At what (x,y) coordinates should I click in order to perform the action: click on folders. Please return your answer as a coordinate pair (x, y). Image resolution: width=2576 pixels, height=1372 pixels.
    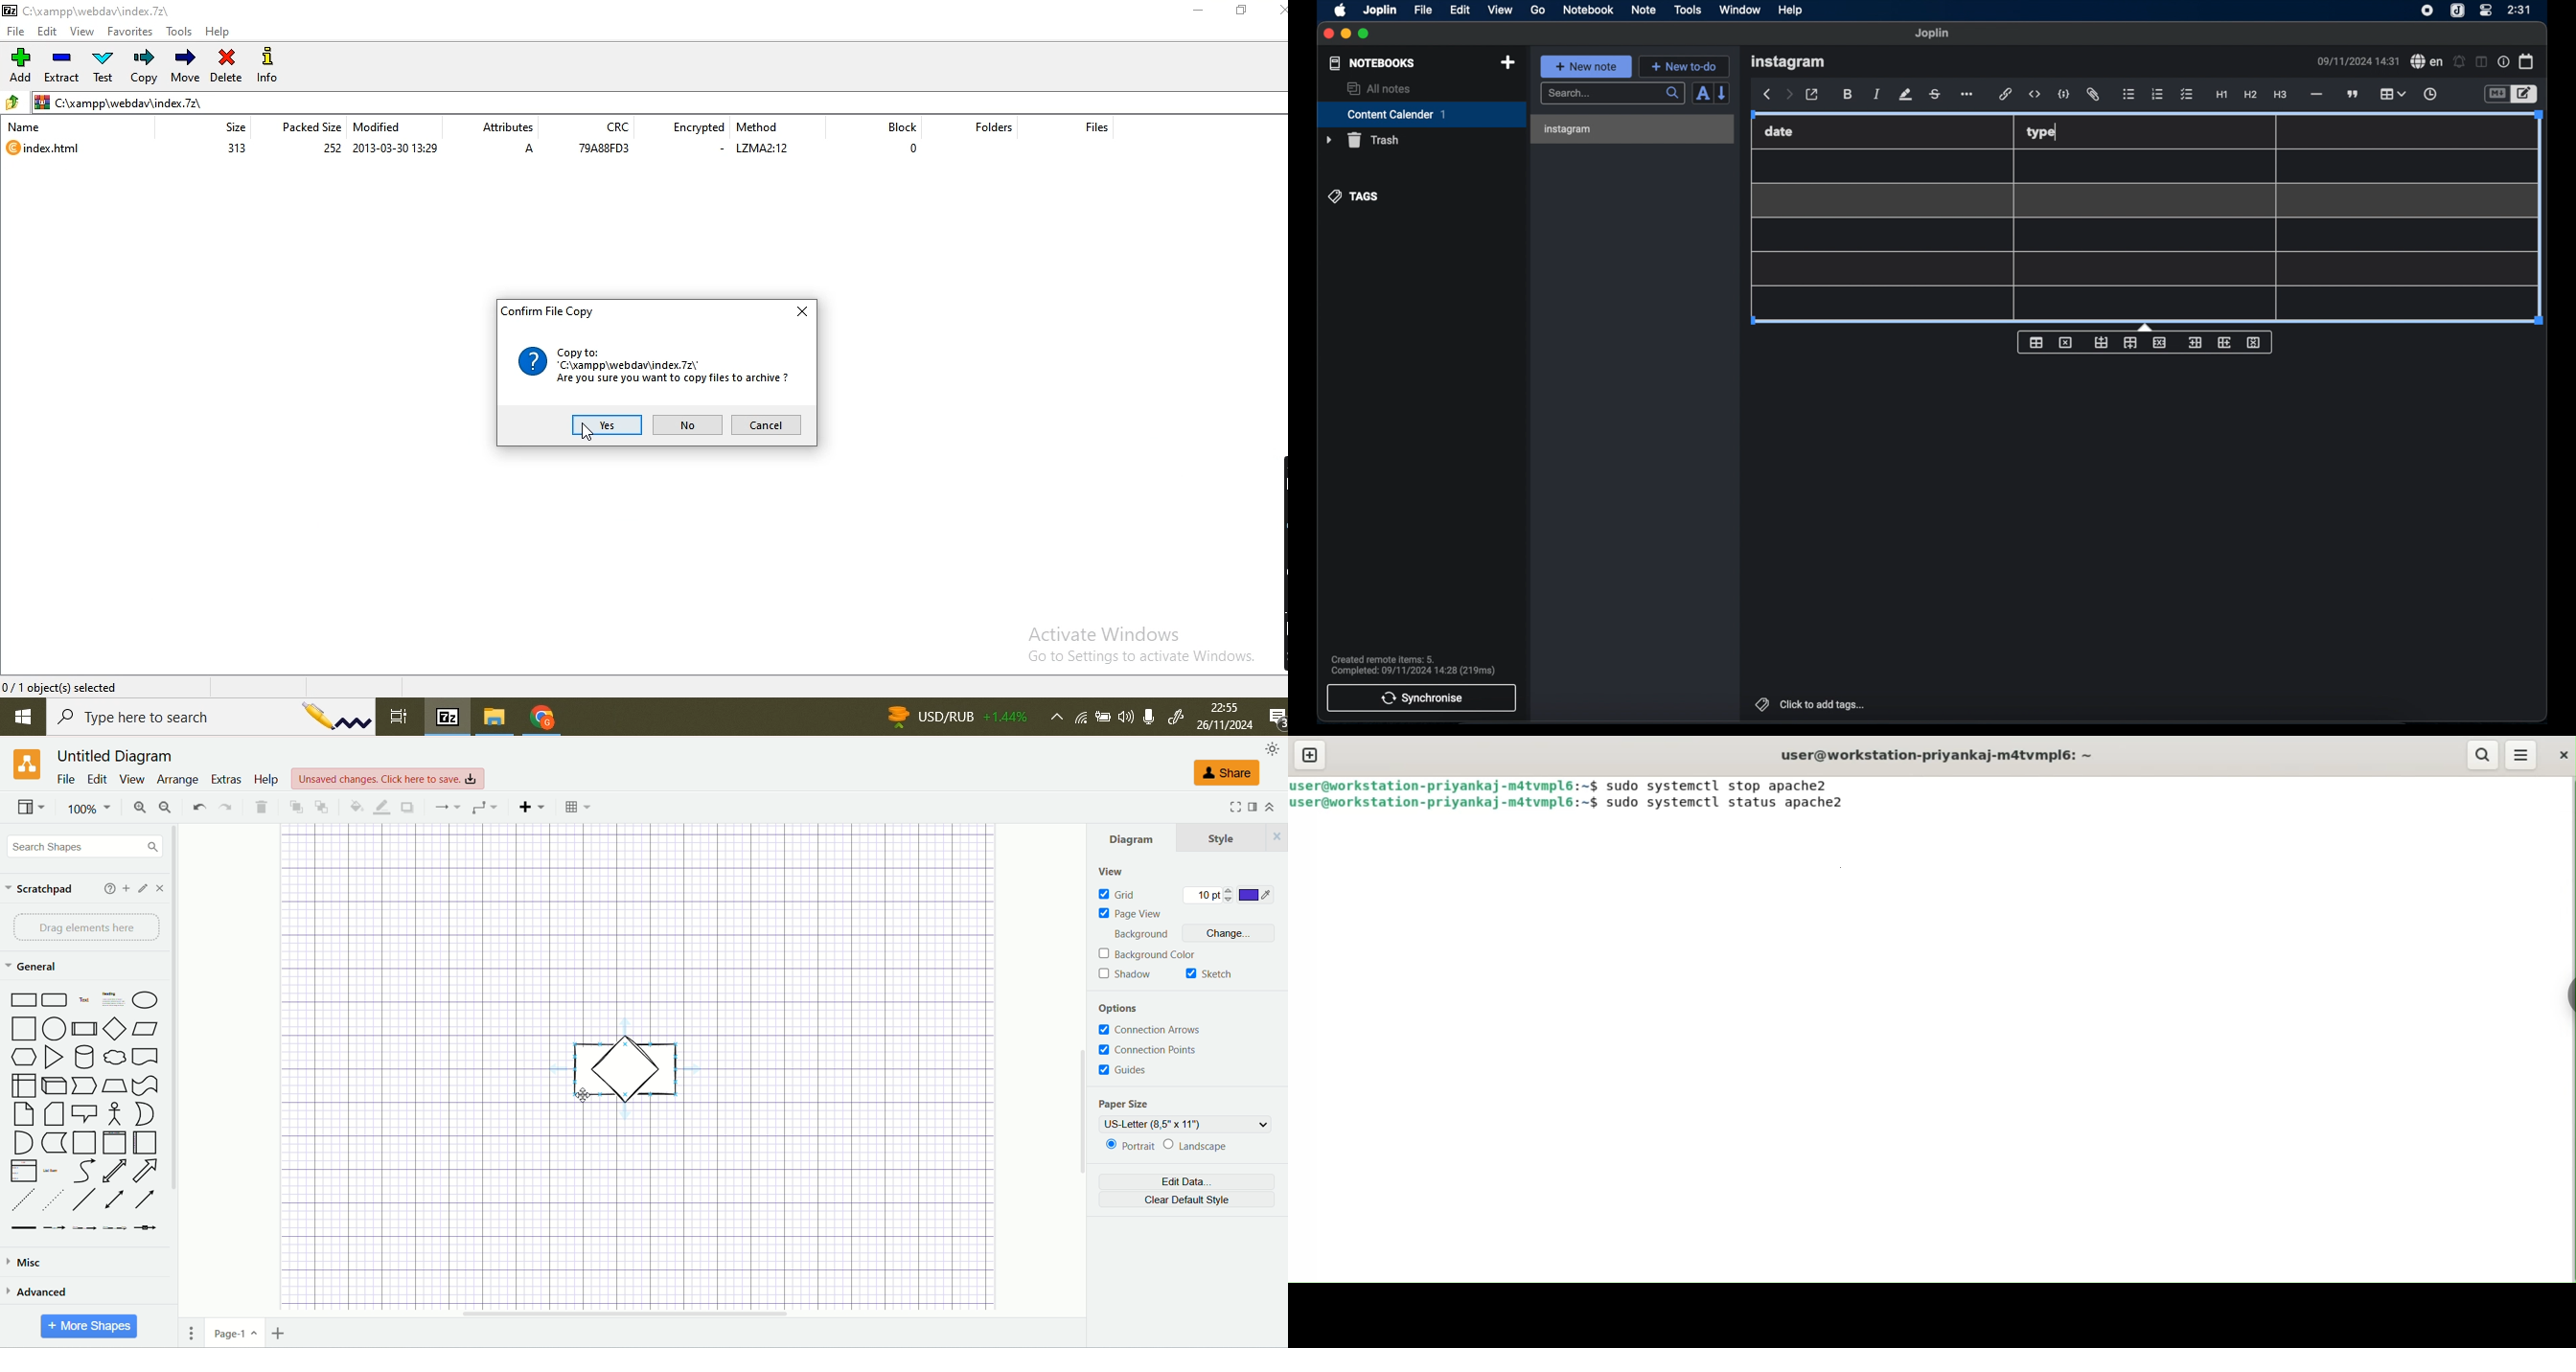
    Looking at the image, I should click on (993, 133).